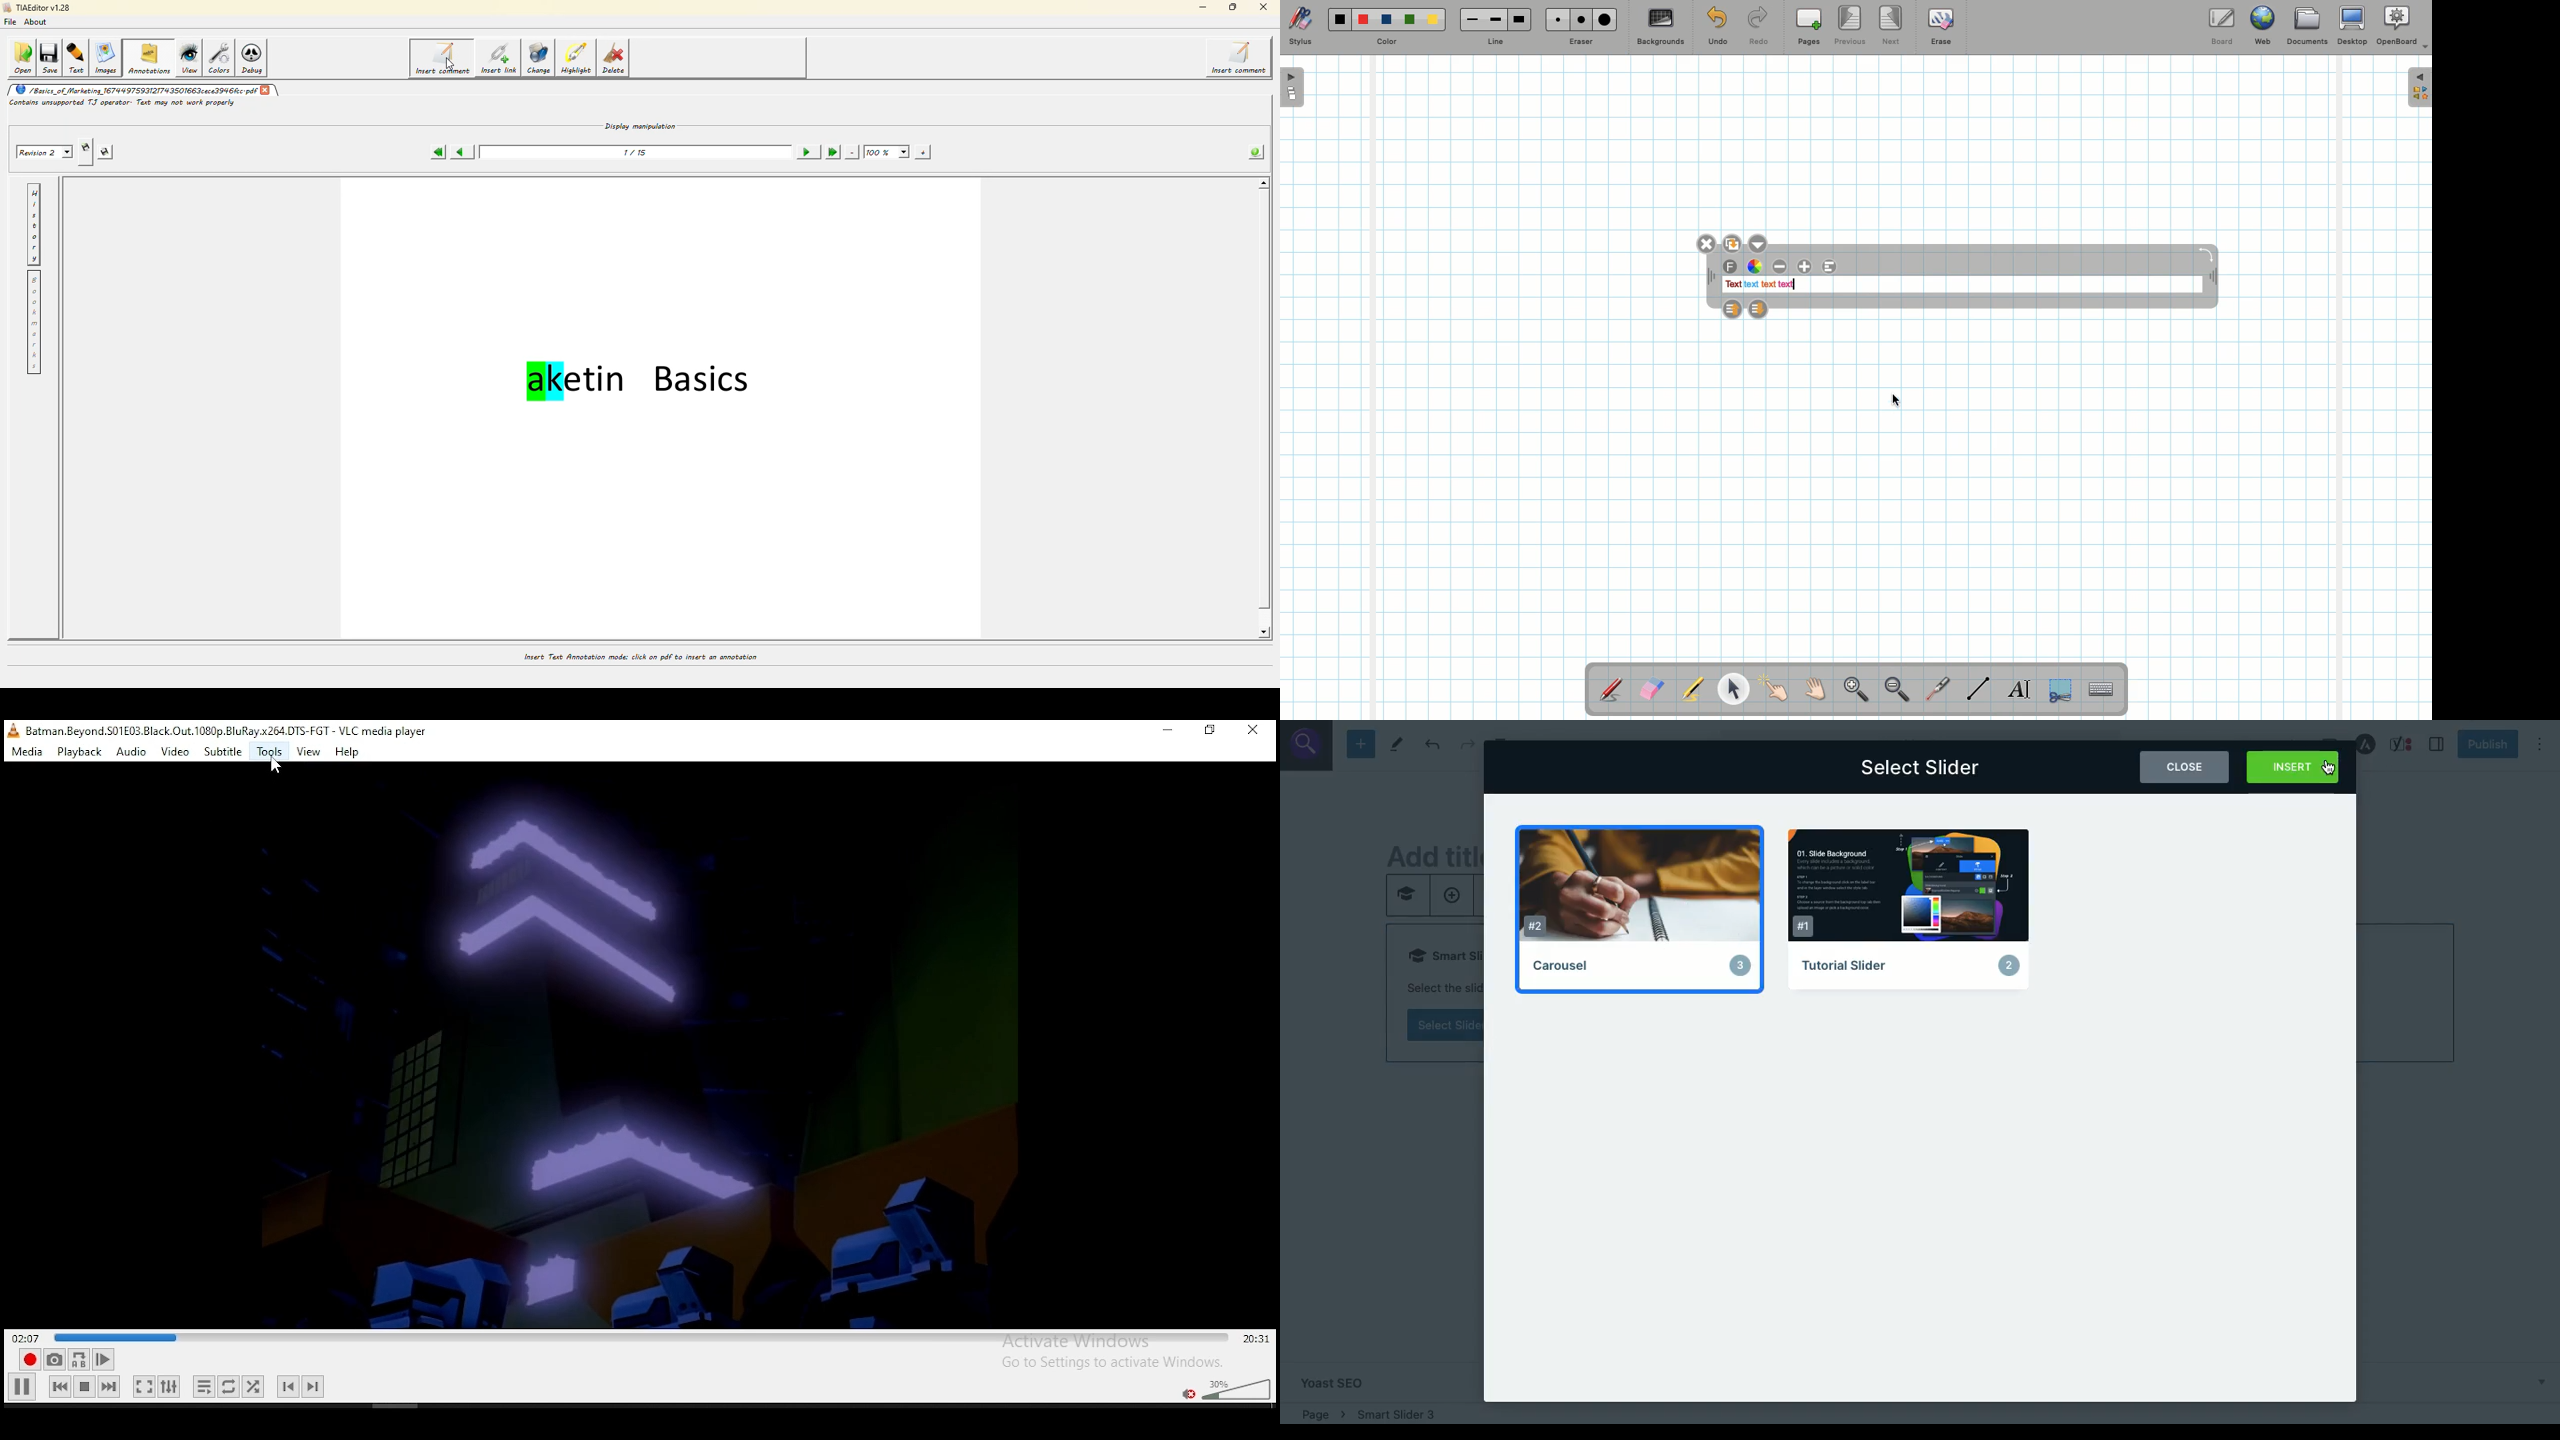 The height and width of the screenshot is (1456, 2576). Describe the element at coordinates (639, 657) in the screenshot. I see `Insert Text Annotation mode: click on pdf to insert an annotation` at that location.